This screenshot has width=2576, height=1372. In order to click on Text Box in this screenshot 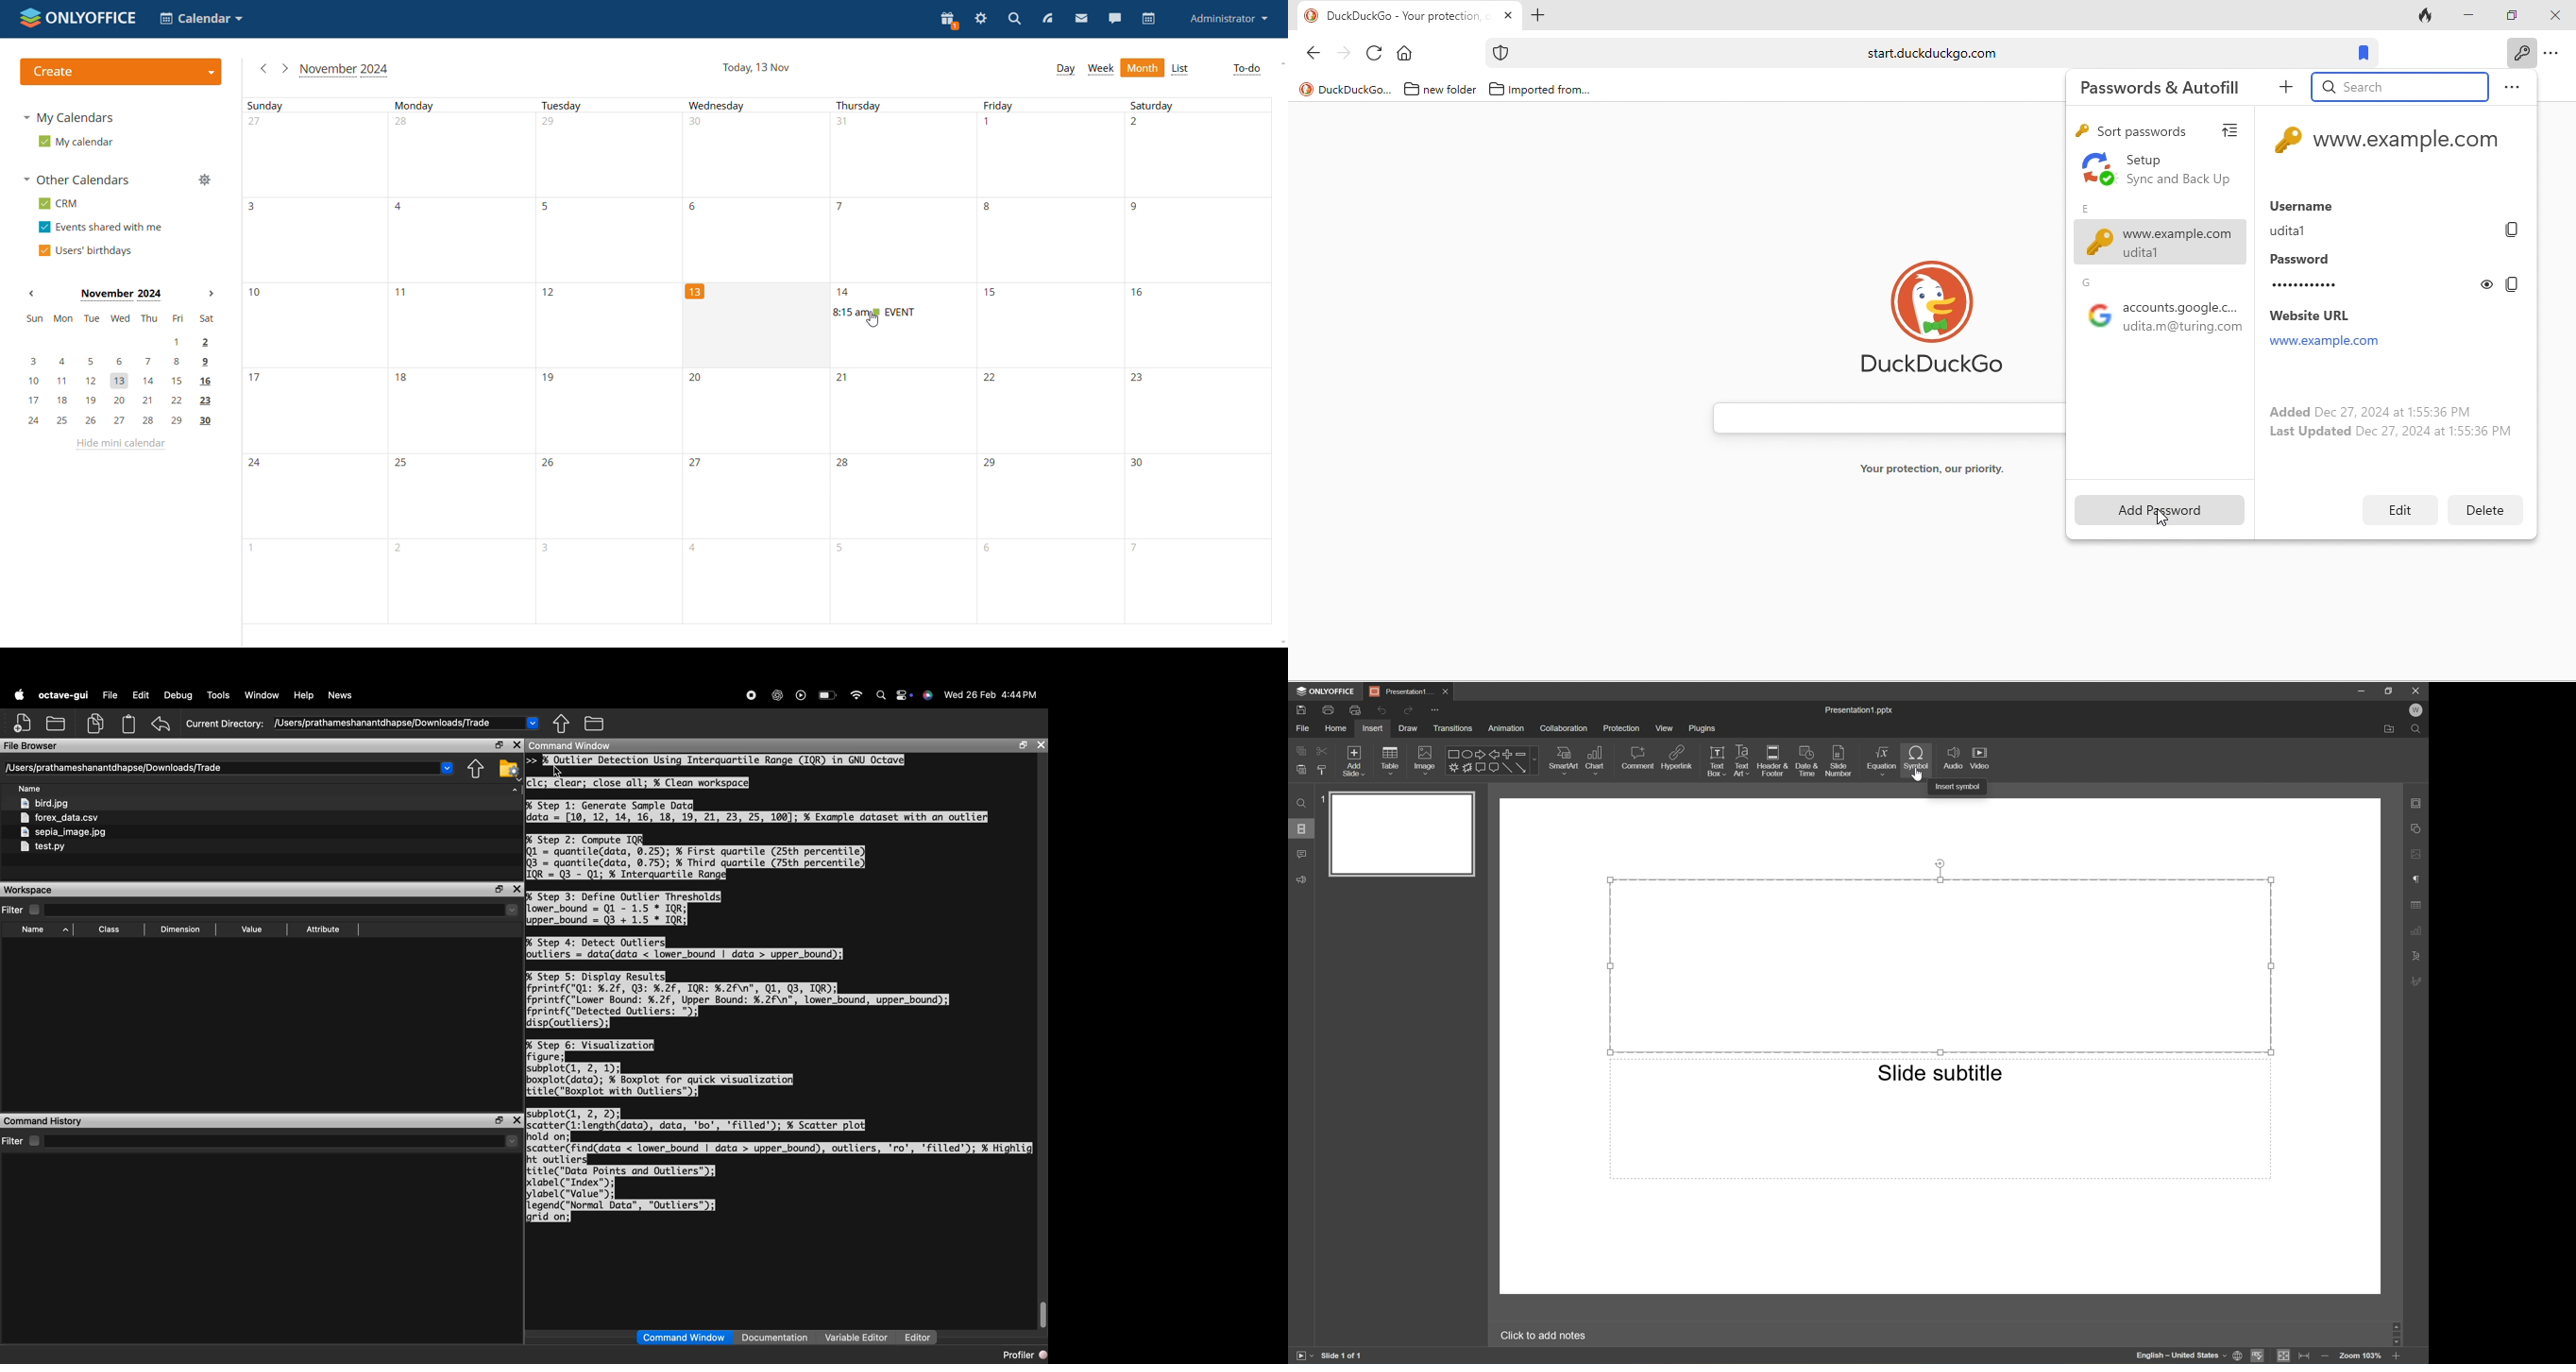, I will do `click(1717, 761)`.